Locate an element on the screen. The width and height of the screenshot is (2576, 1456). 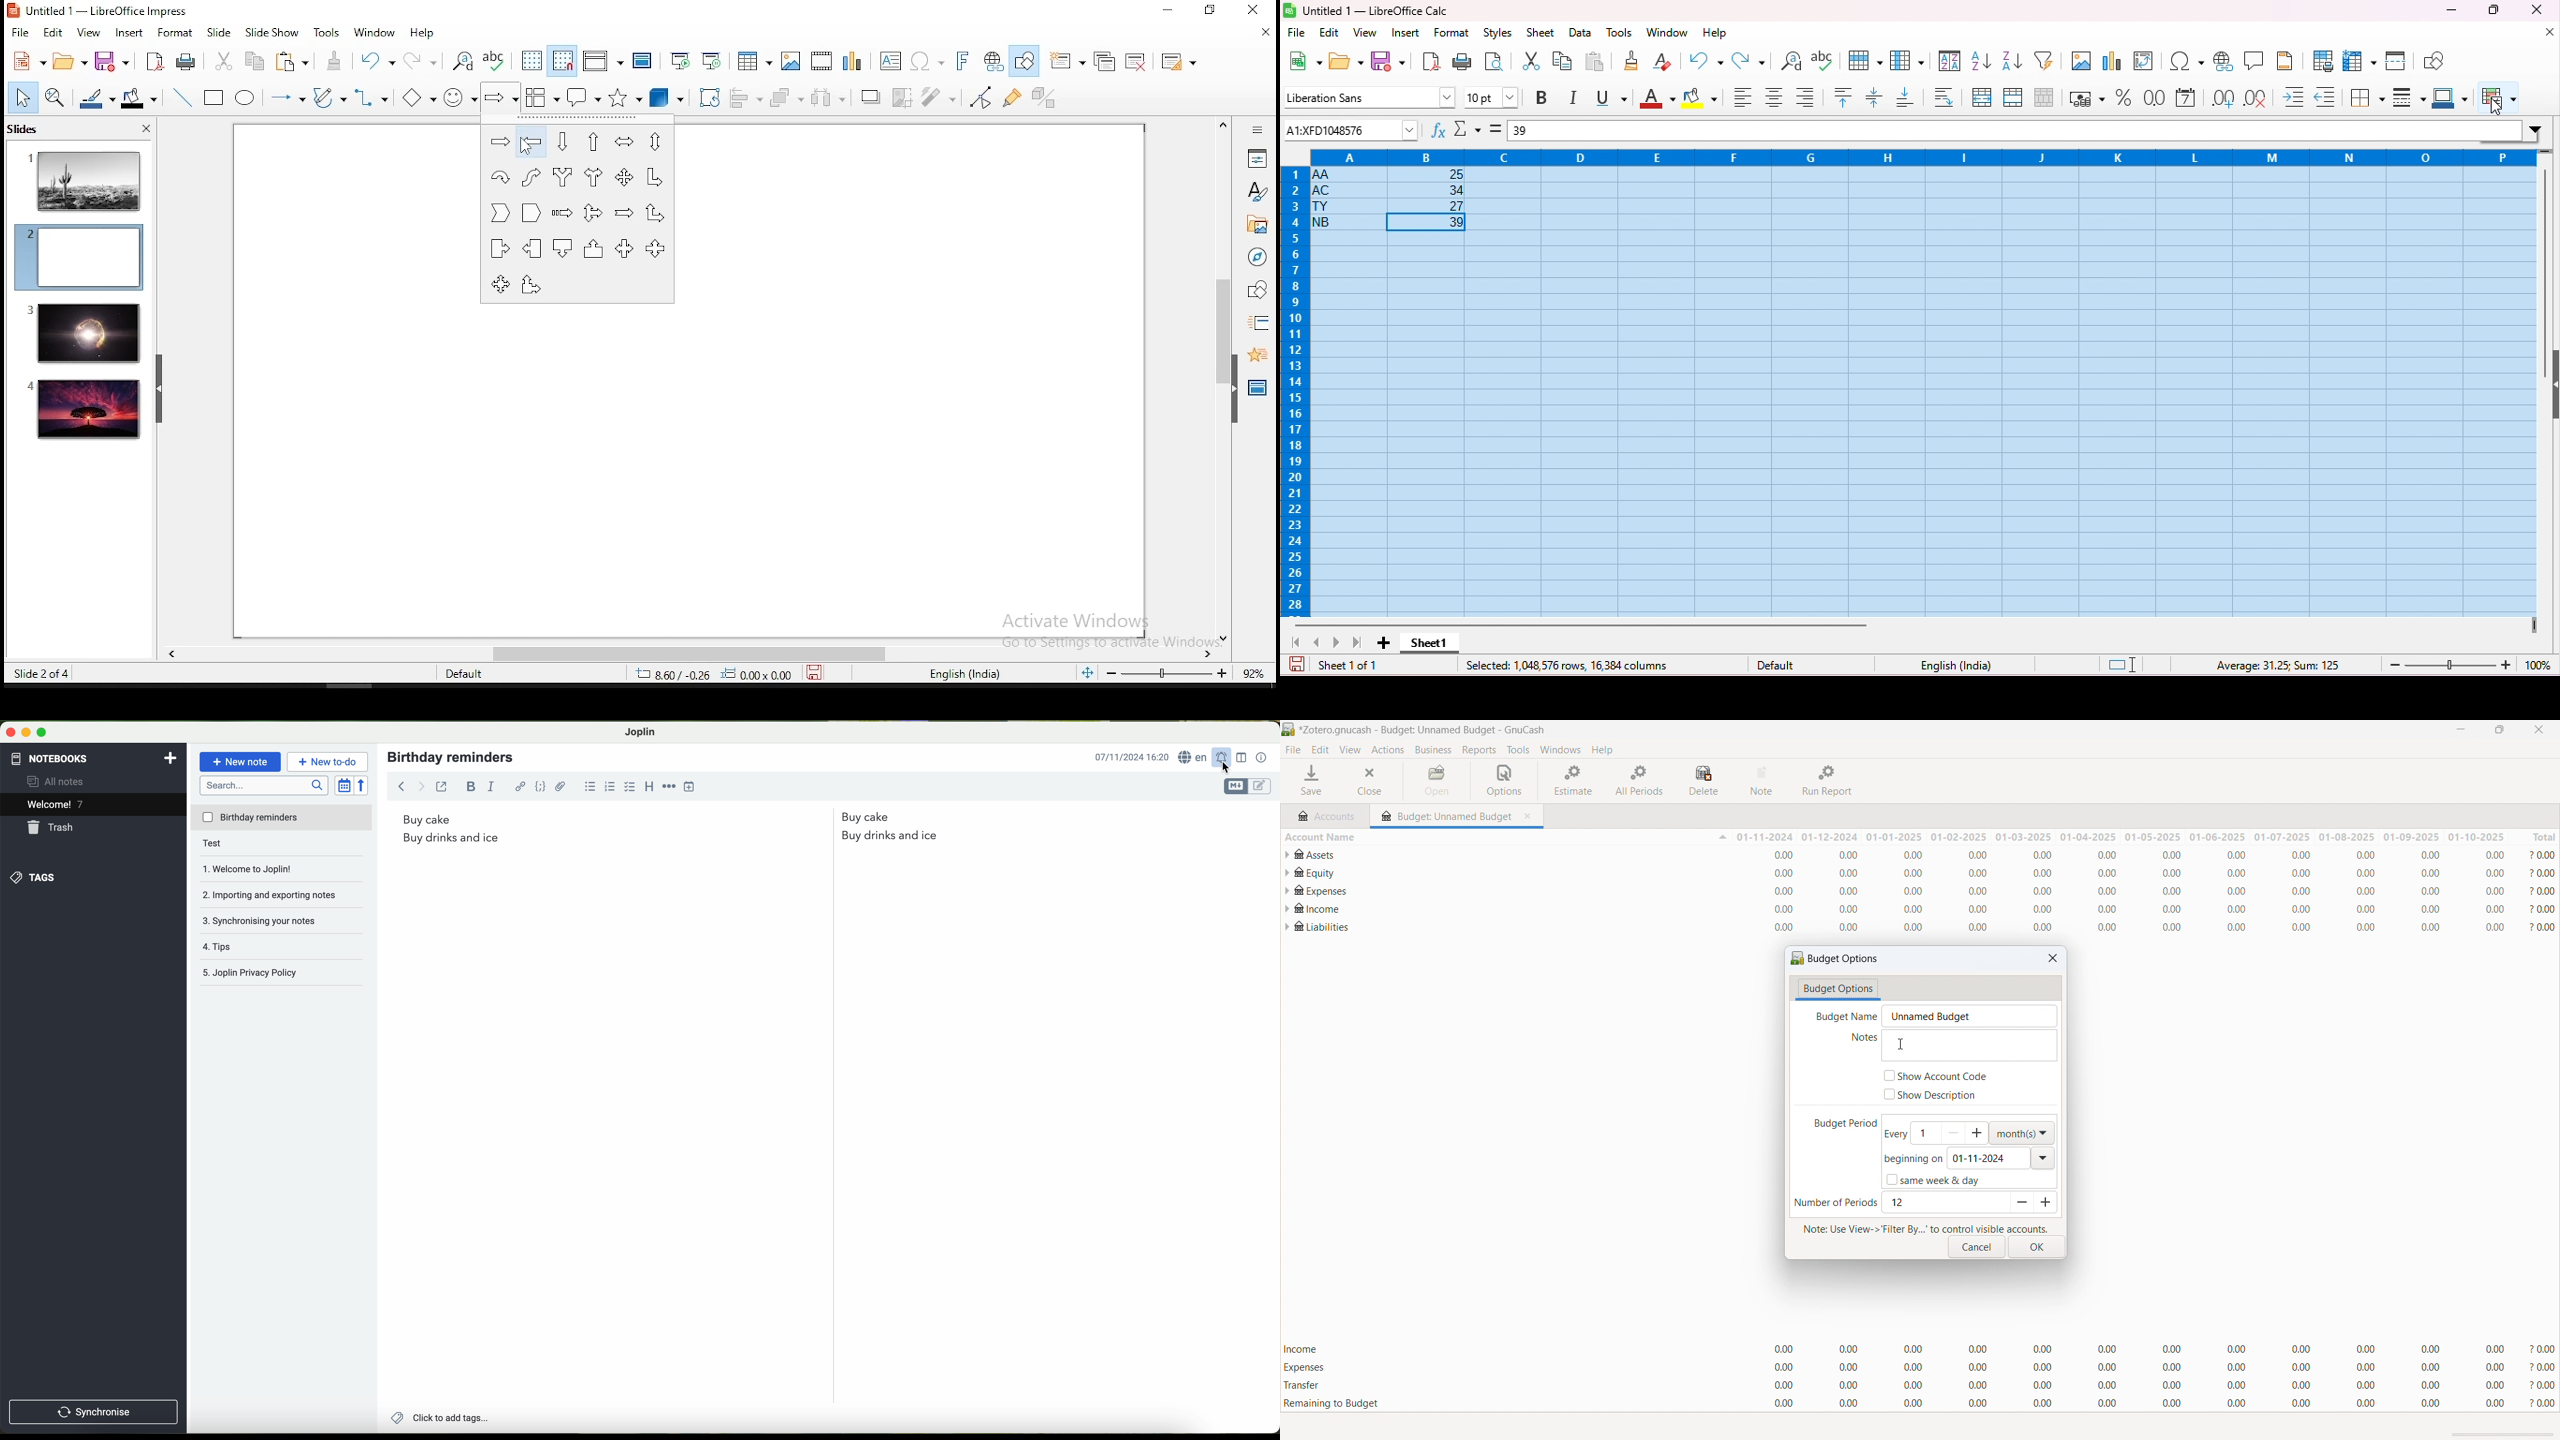
close is located at coordinates (2537, 9).